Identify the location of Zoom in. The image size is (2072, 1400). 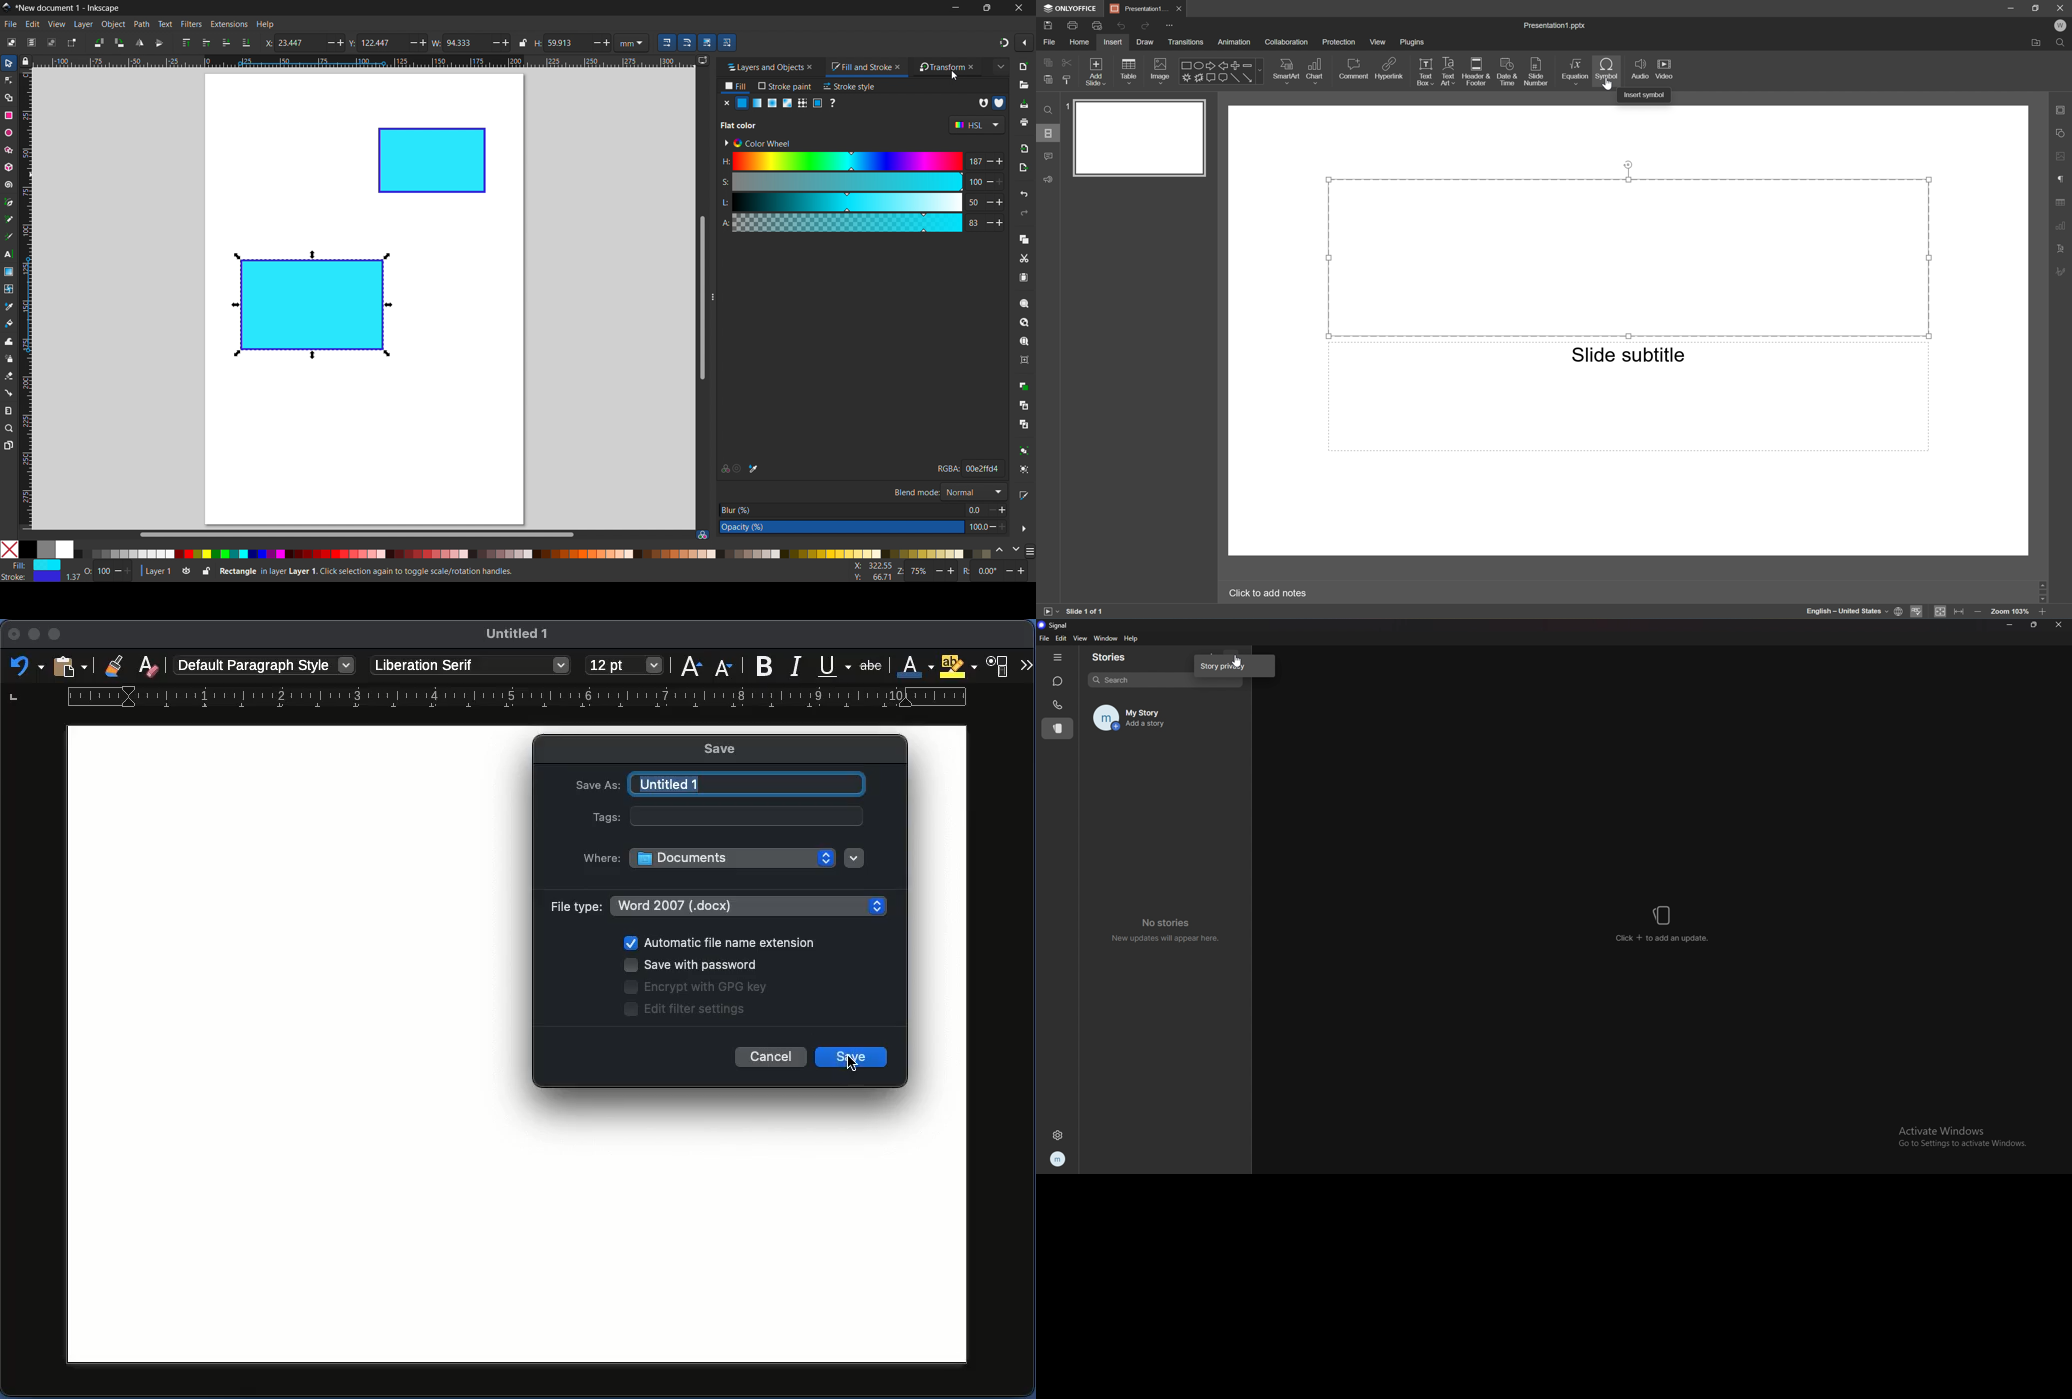
(2042, 613).